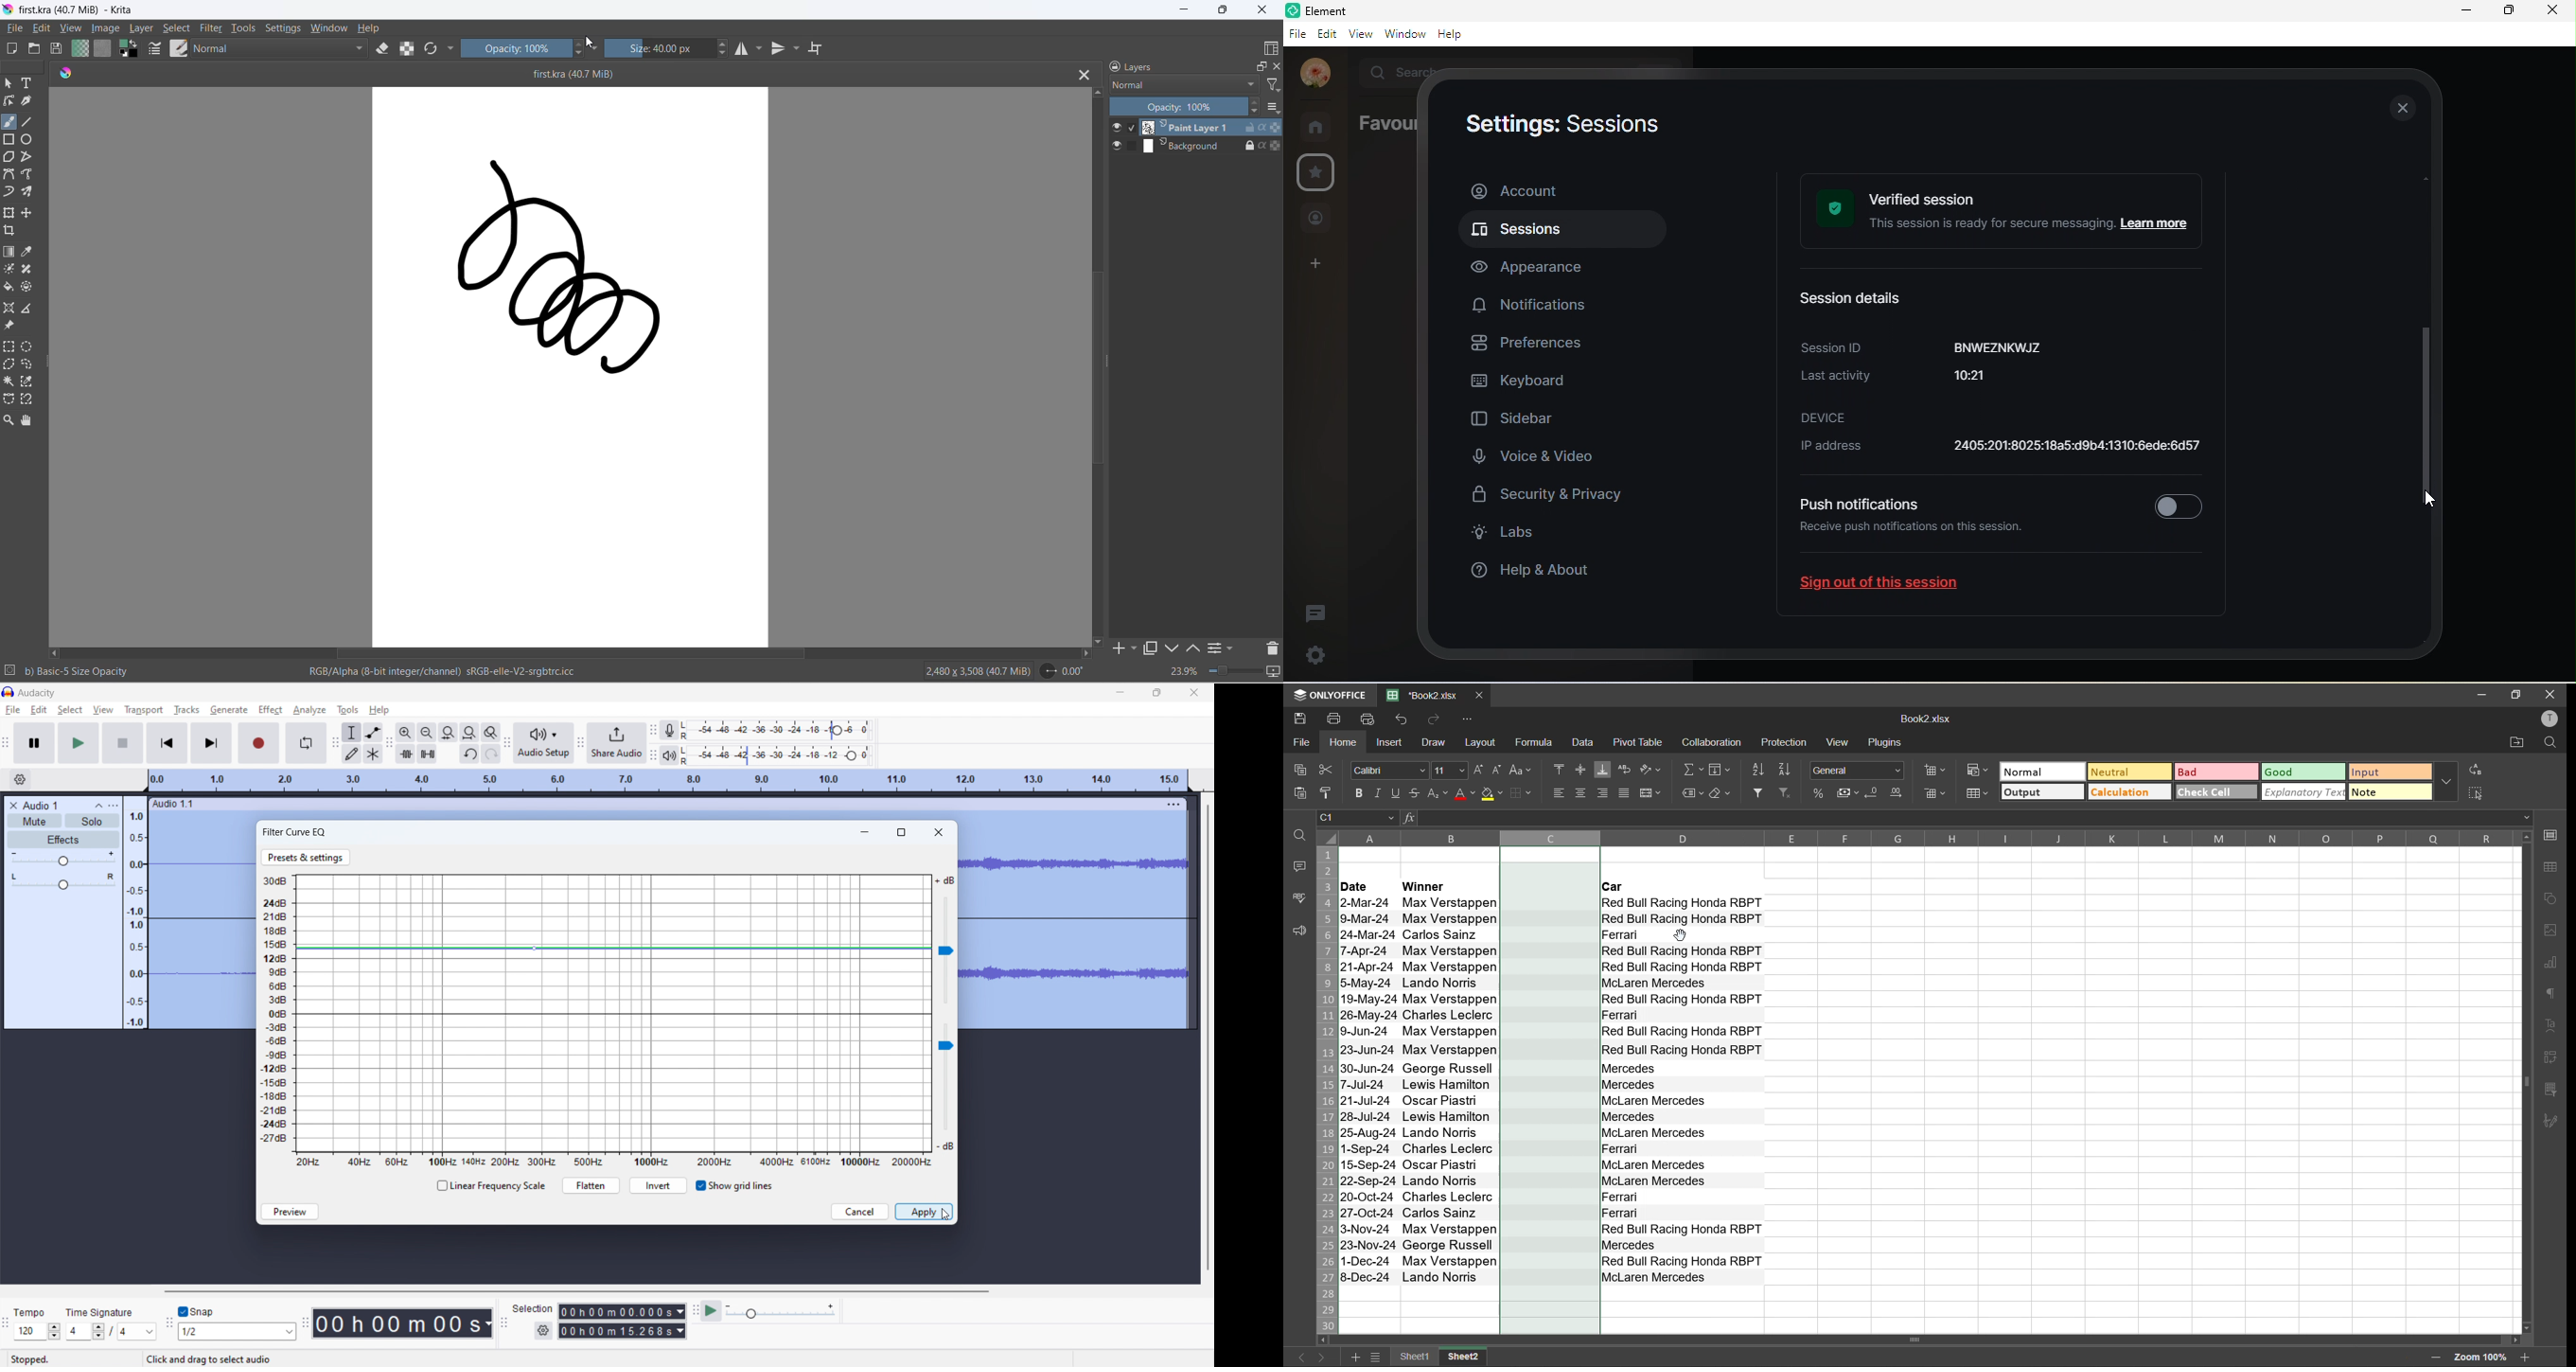  What do you see at coordinates (2513, 744) in the screenshot?
I see `open location` at bounding box center [2513, 744].